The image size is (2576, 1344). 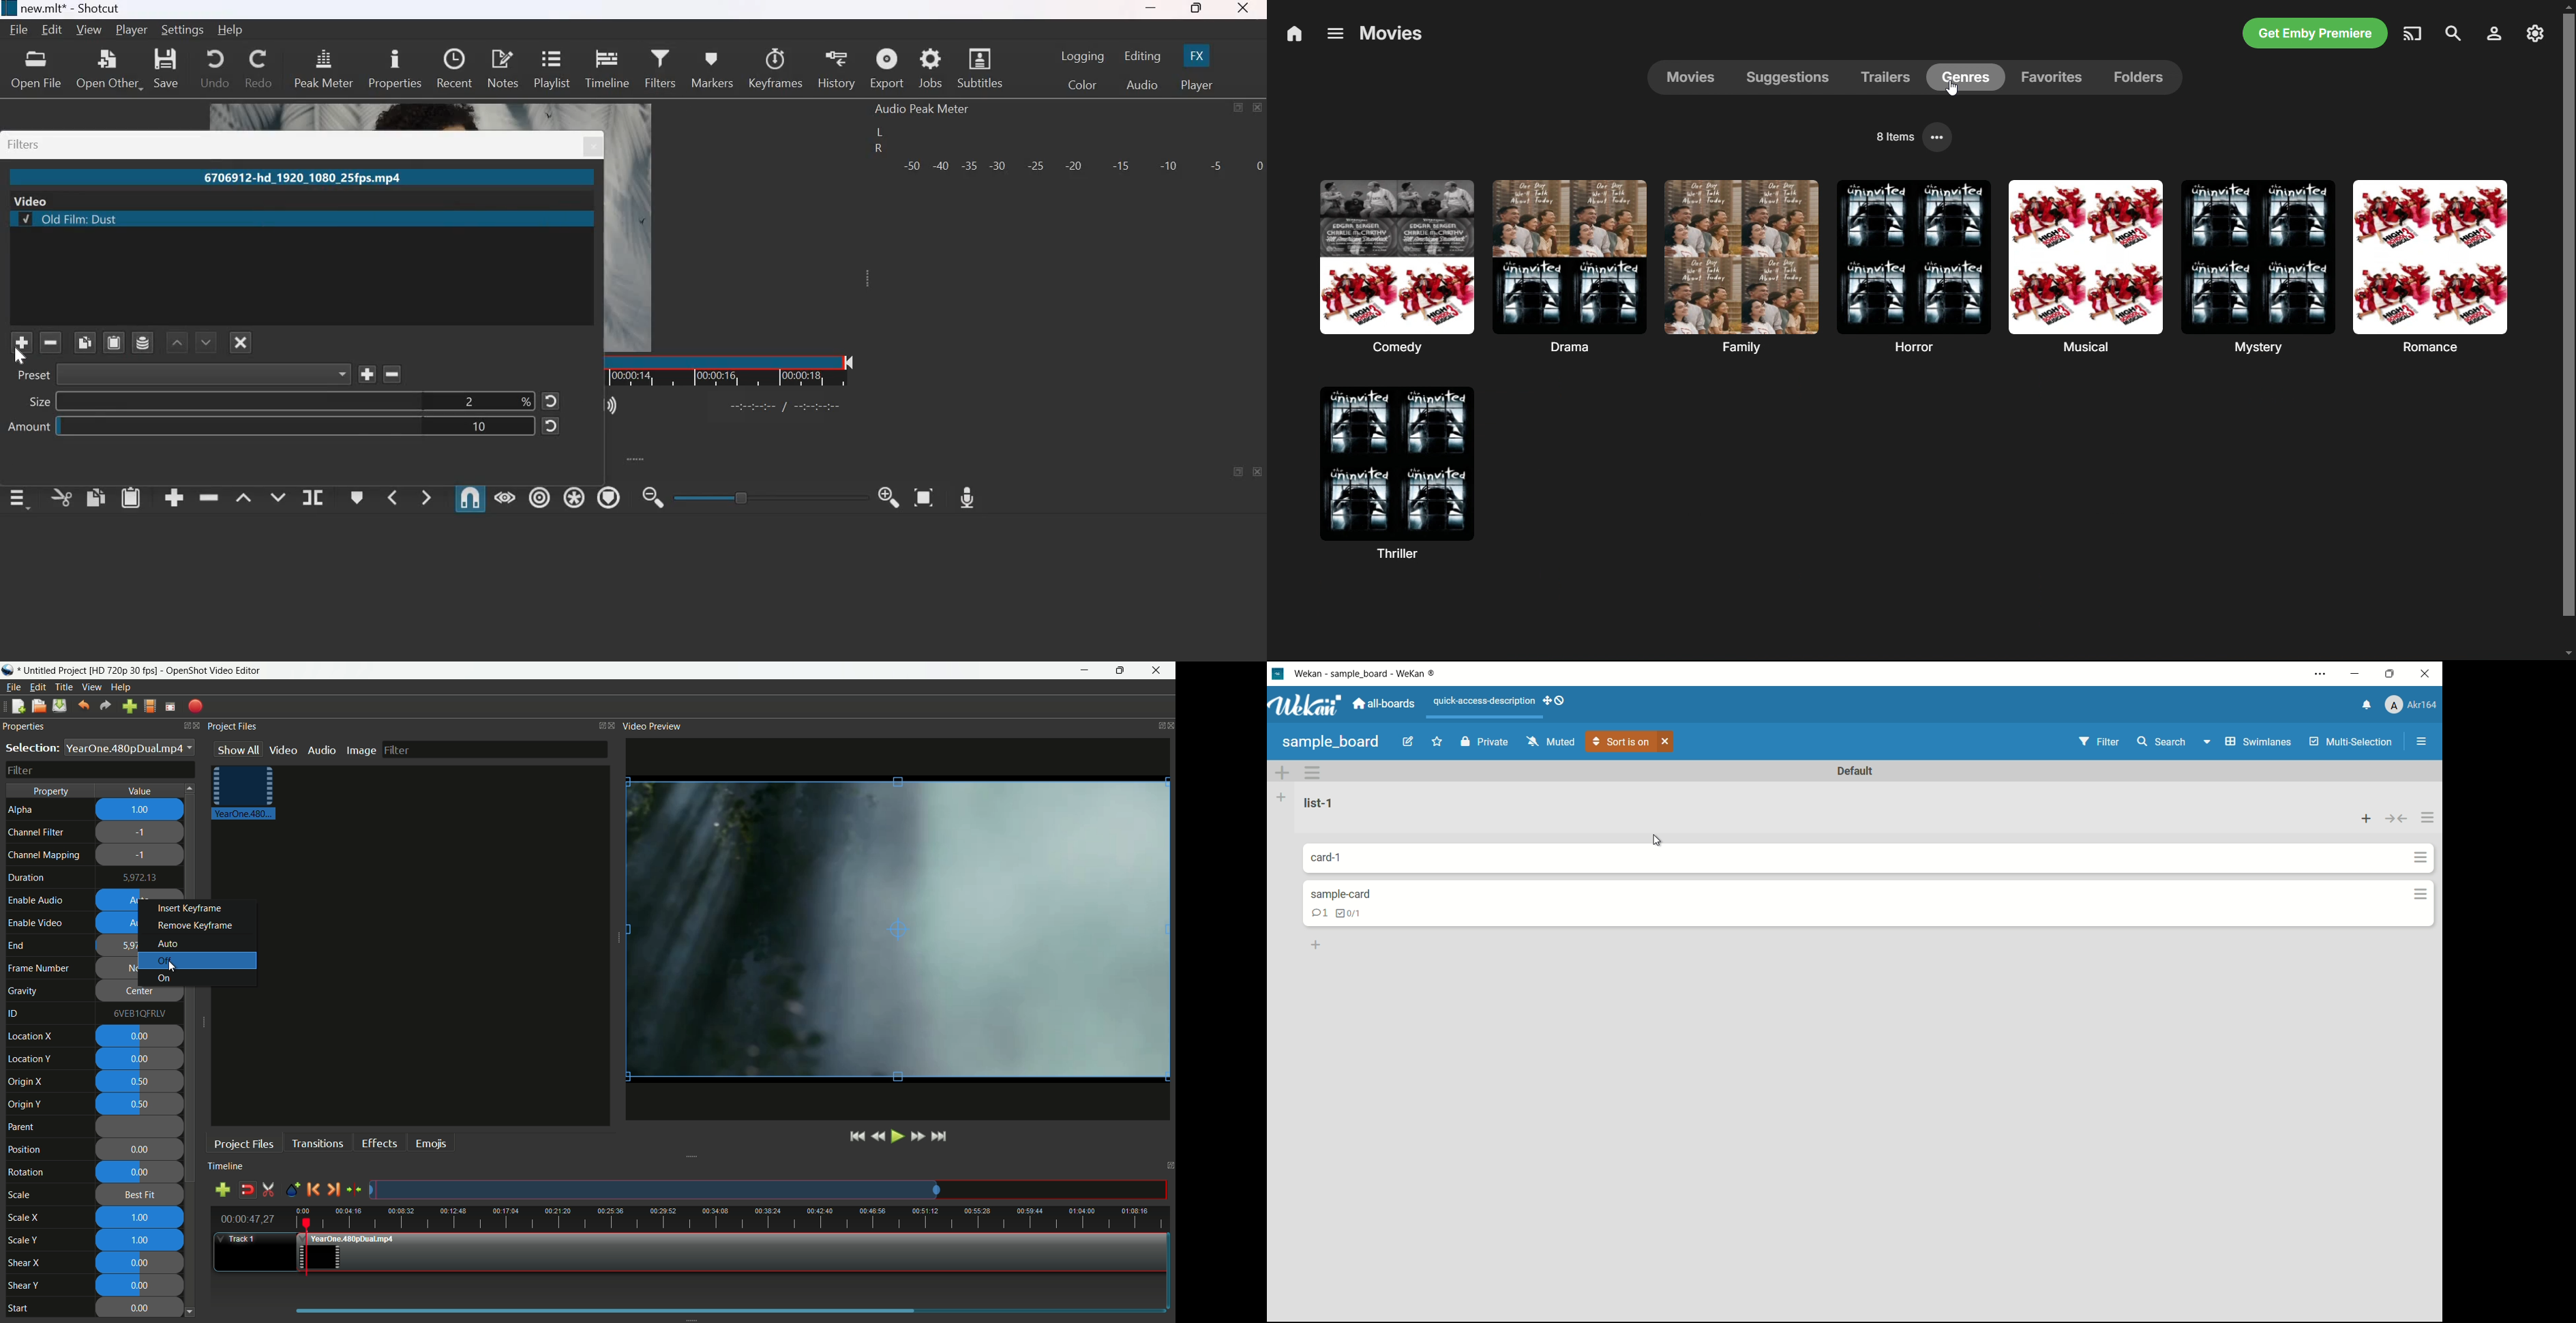 I want to click on channel mapping, so click(x=45, y=855).